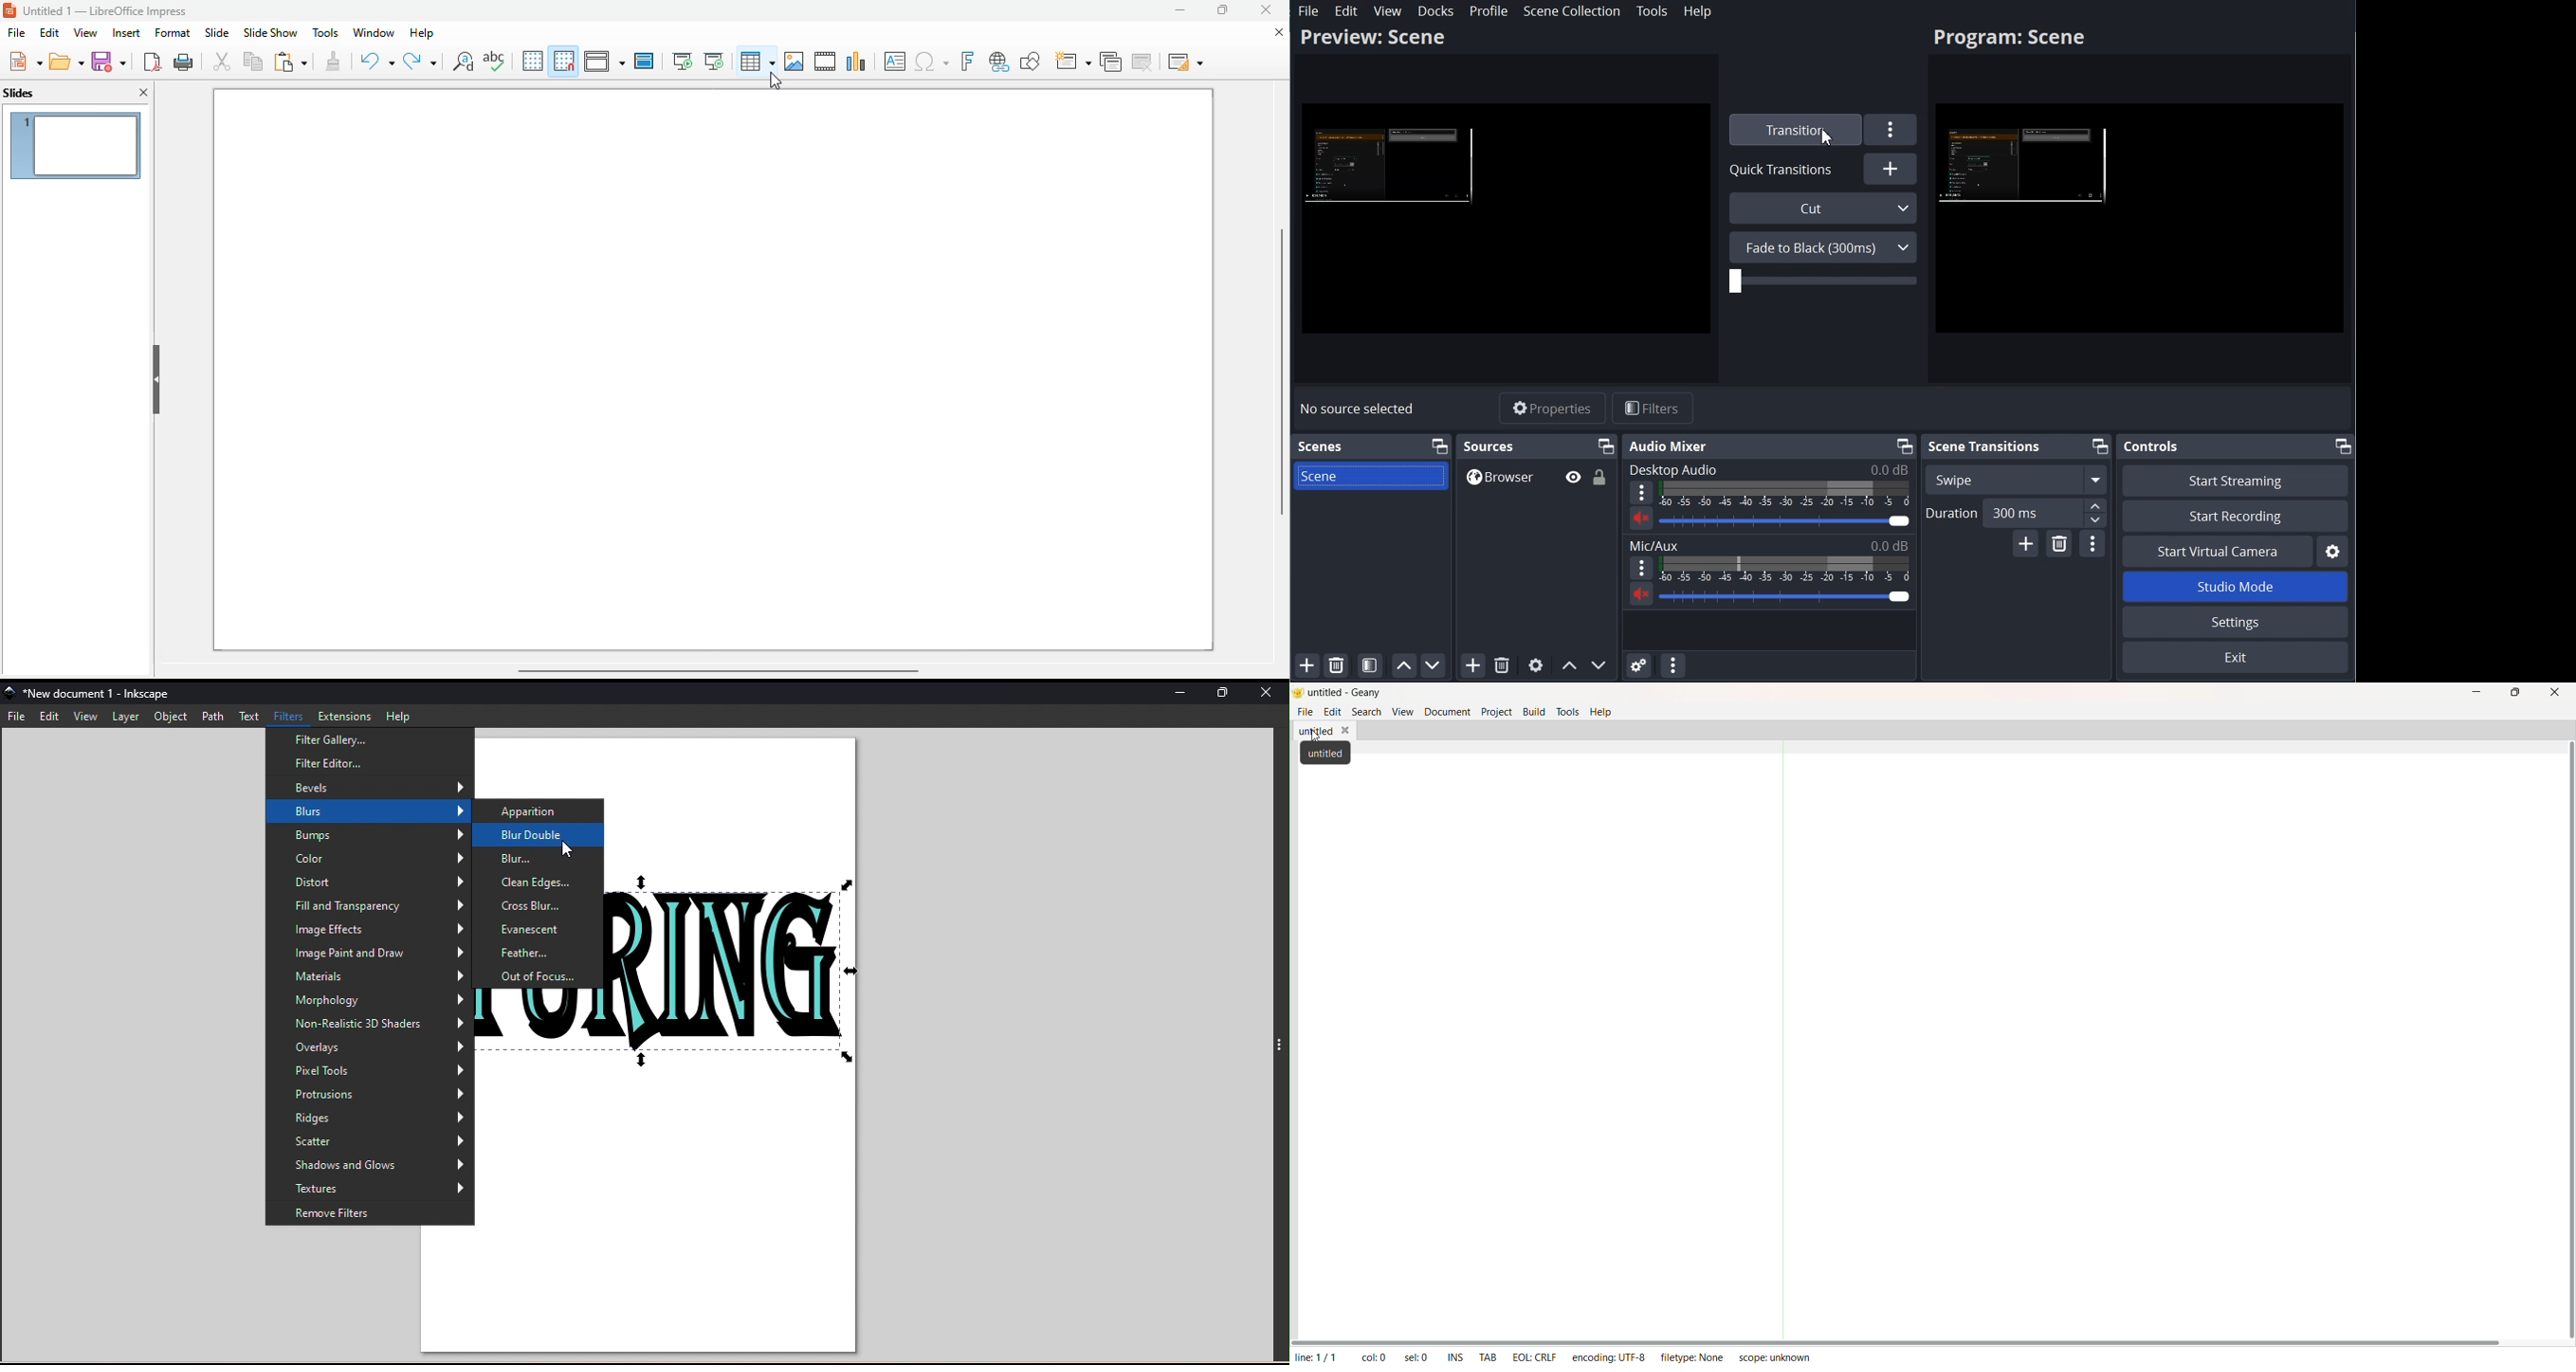 The height and width of the screenshot is (1372, 2576). I want to click on slide show, so click(270, 33).